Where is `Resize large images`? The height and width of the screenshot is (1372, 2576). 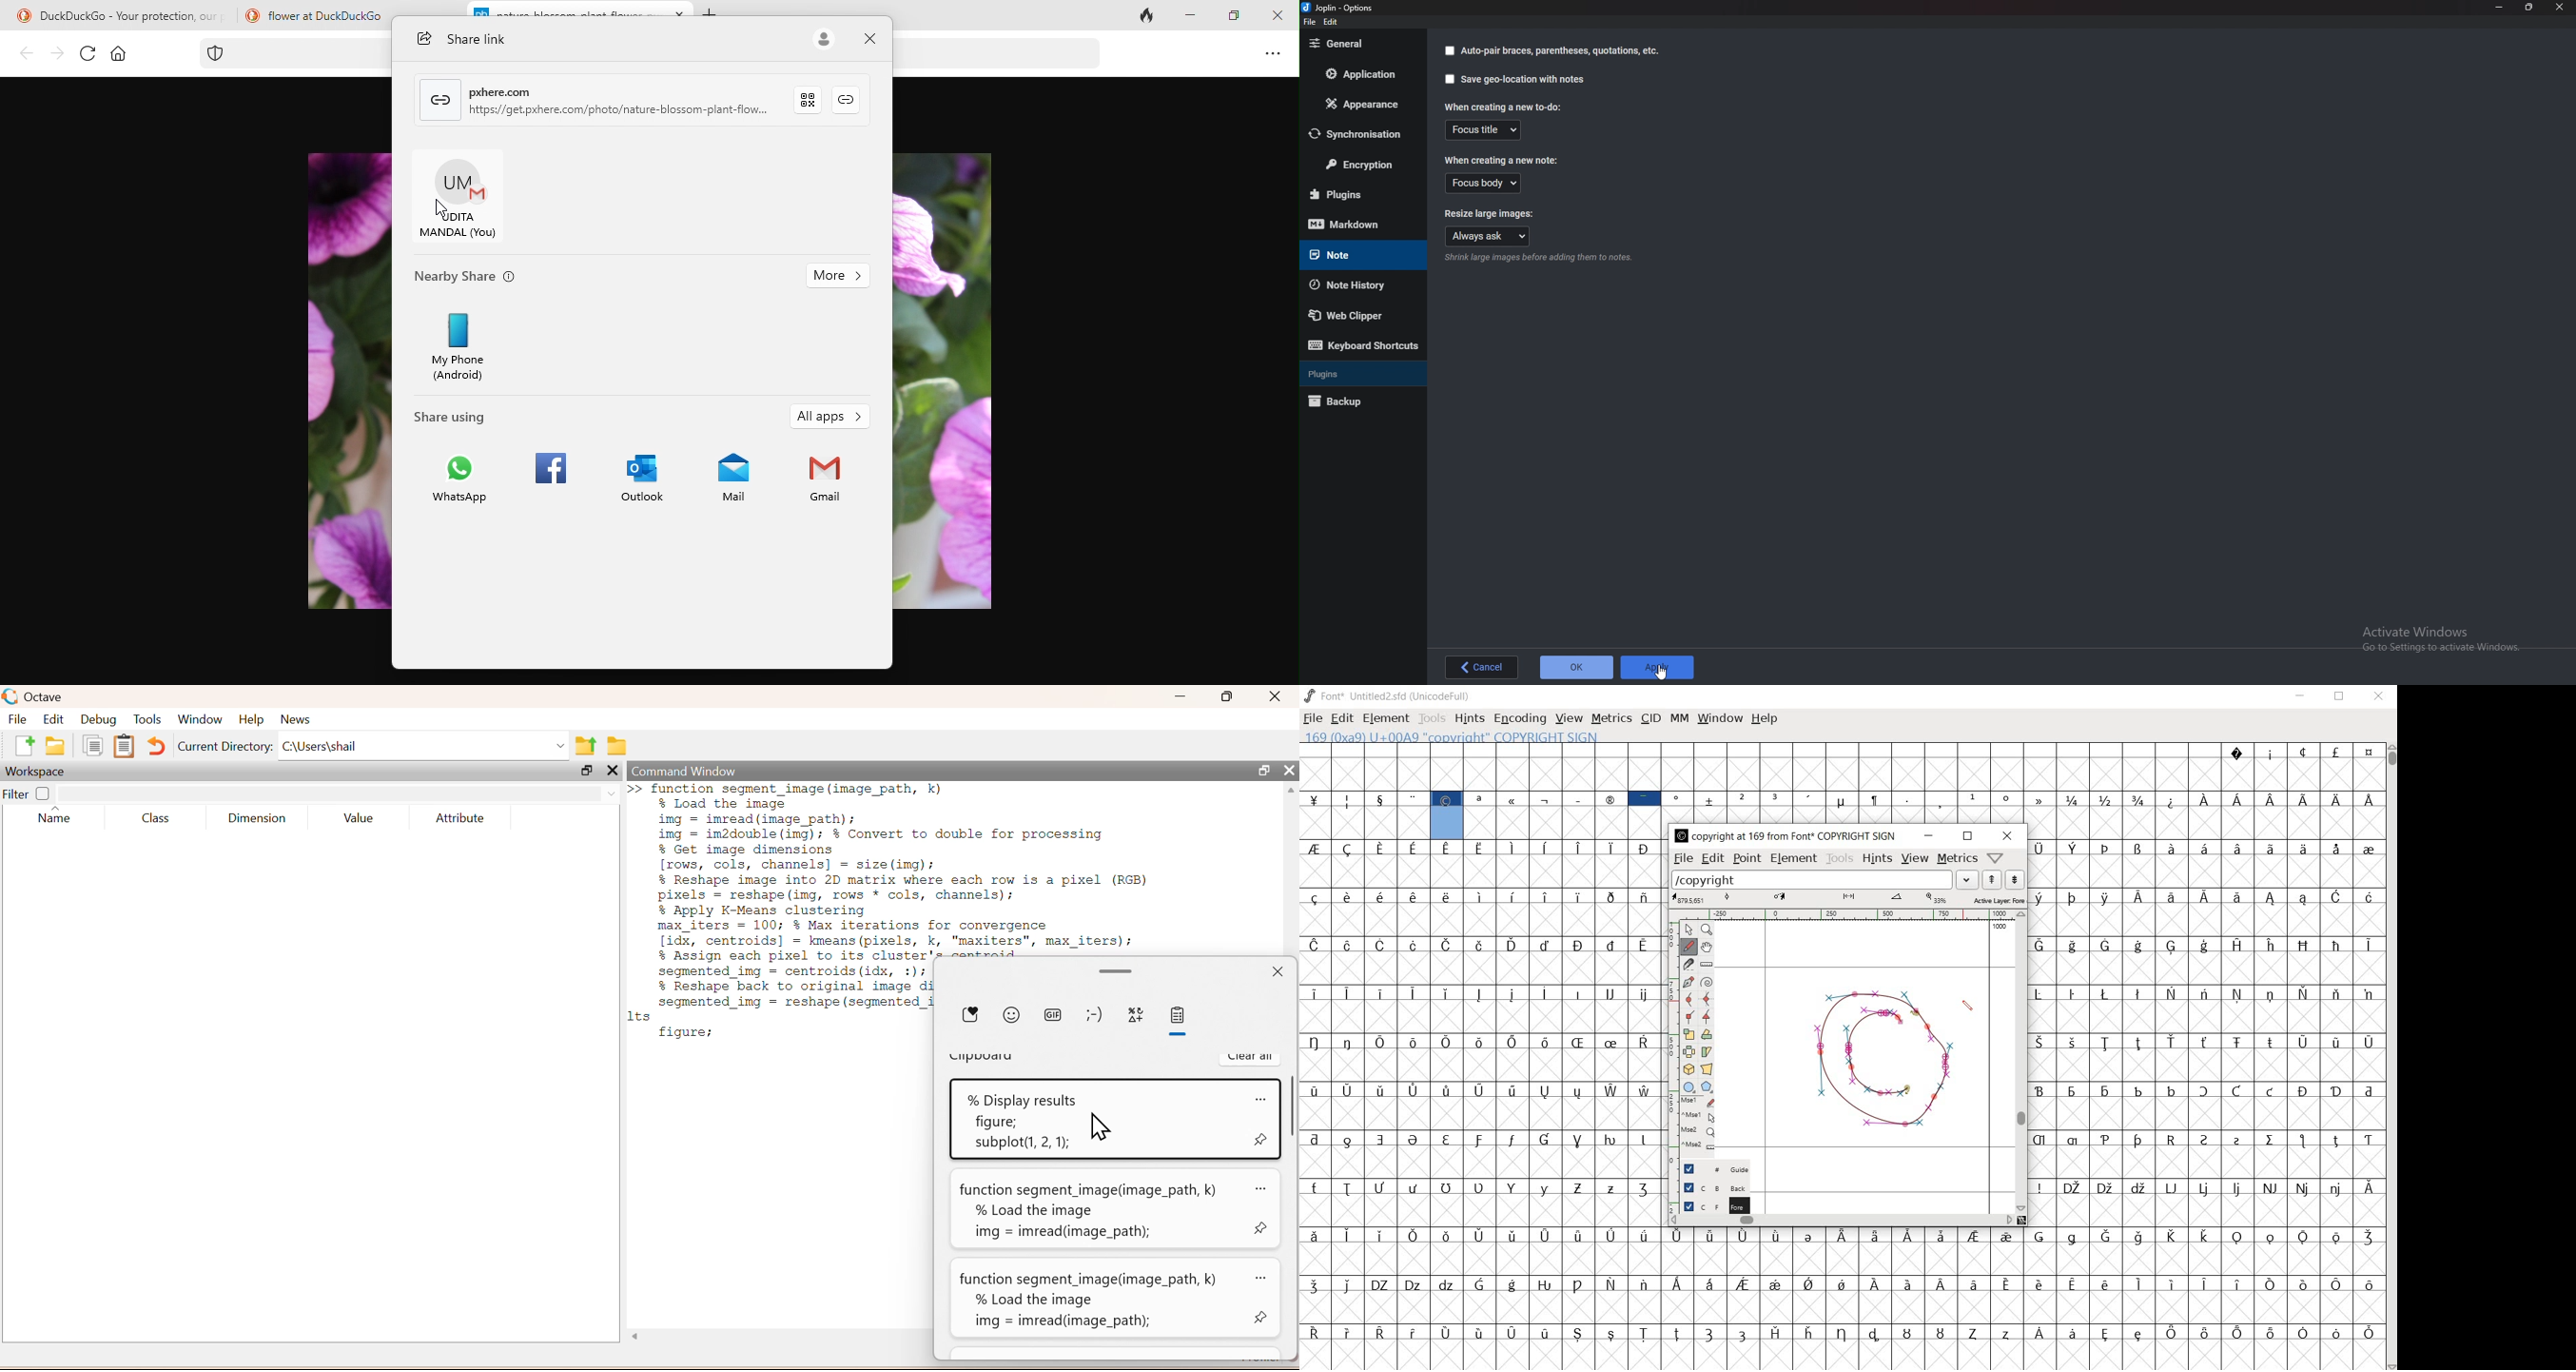
Resize large images is located at coordinates (1496, 215).